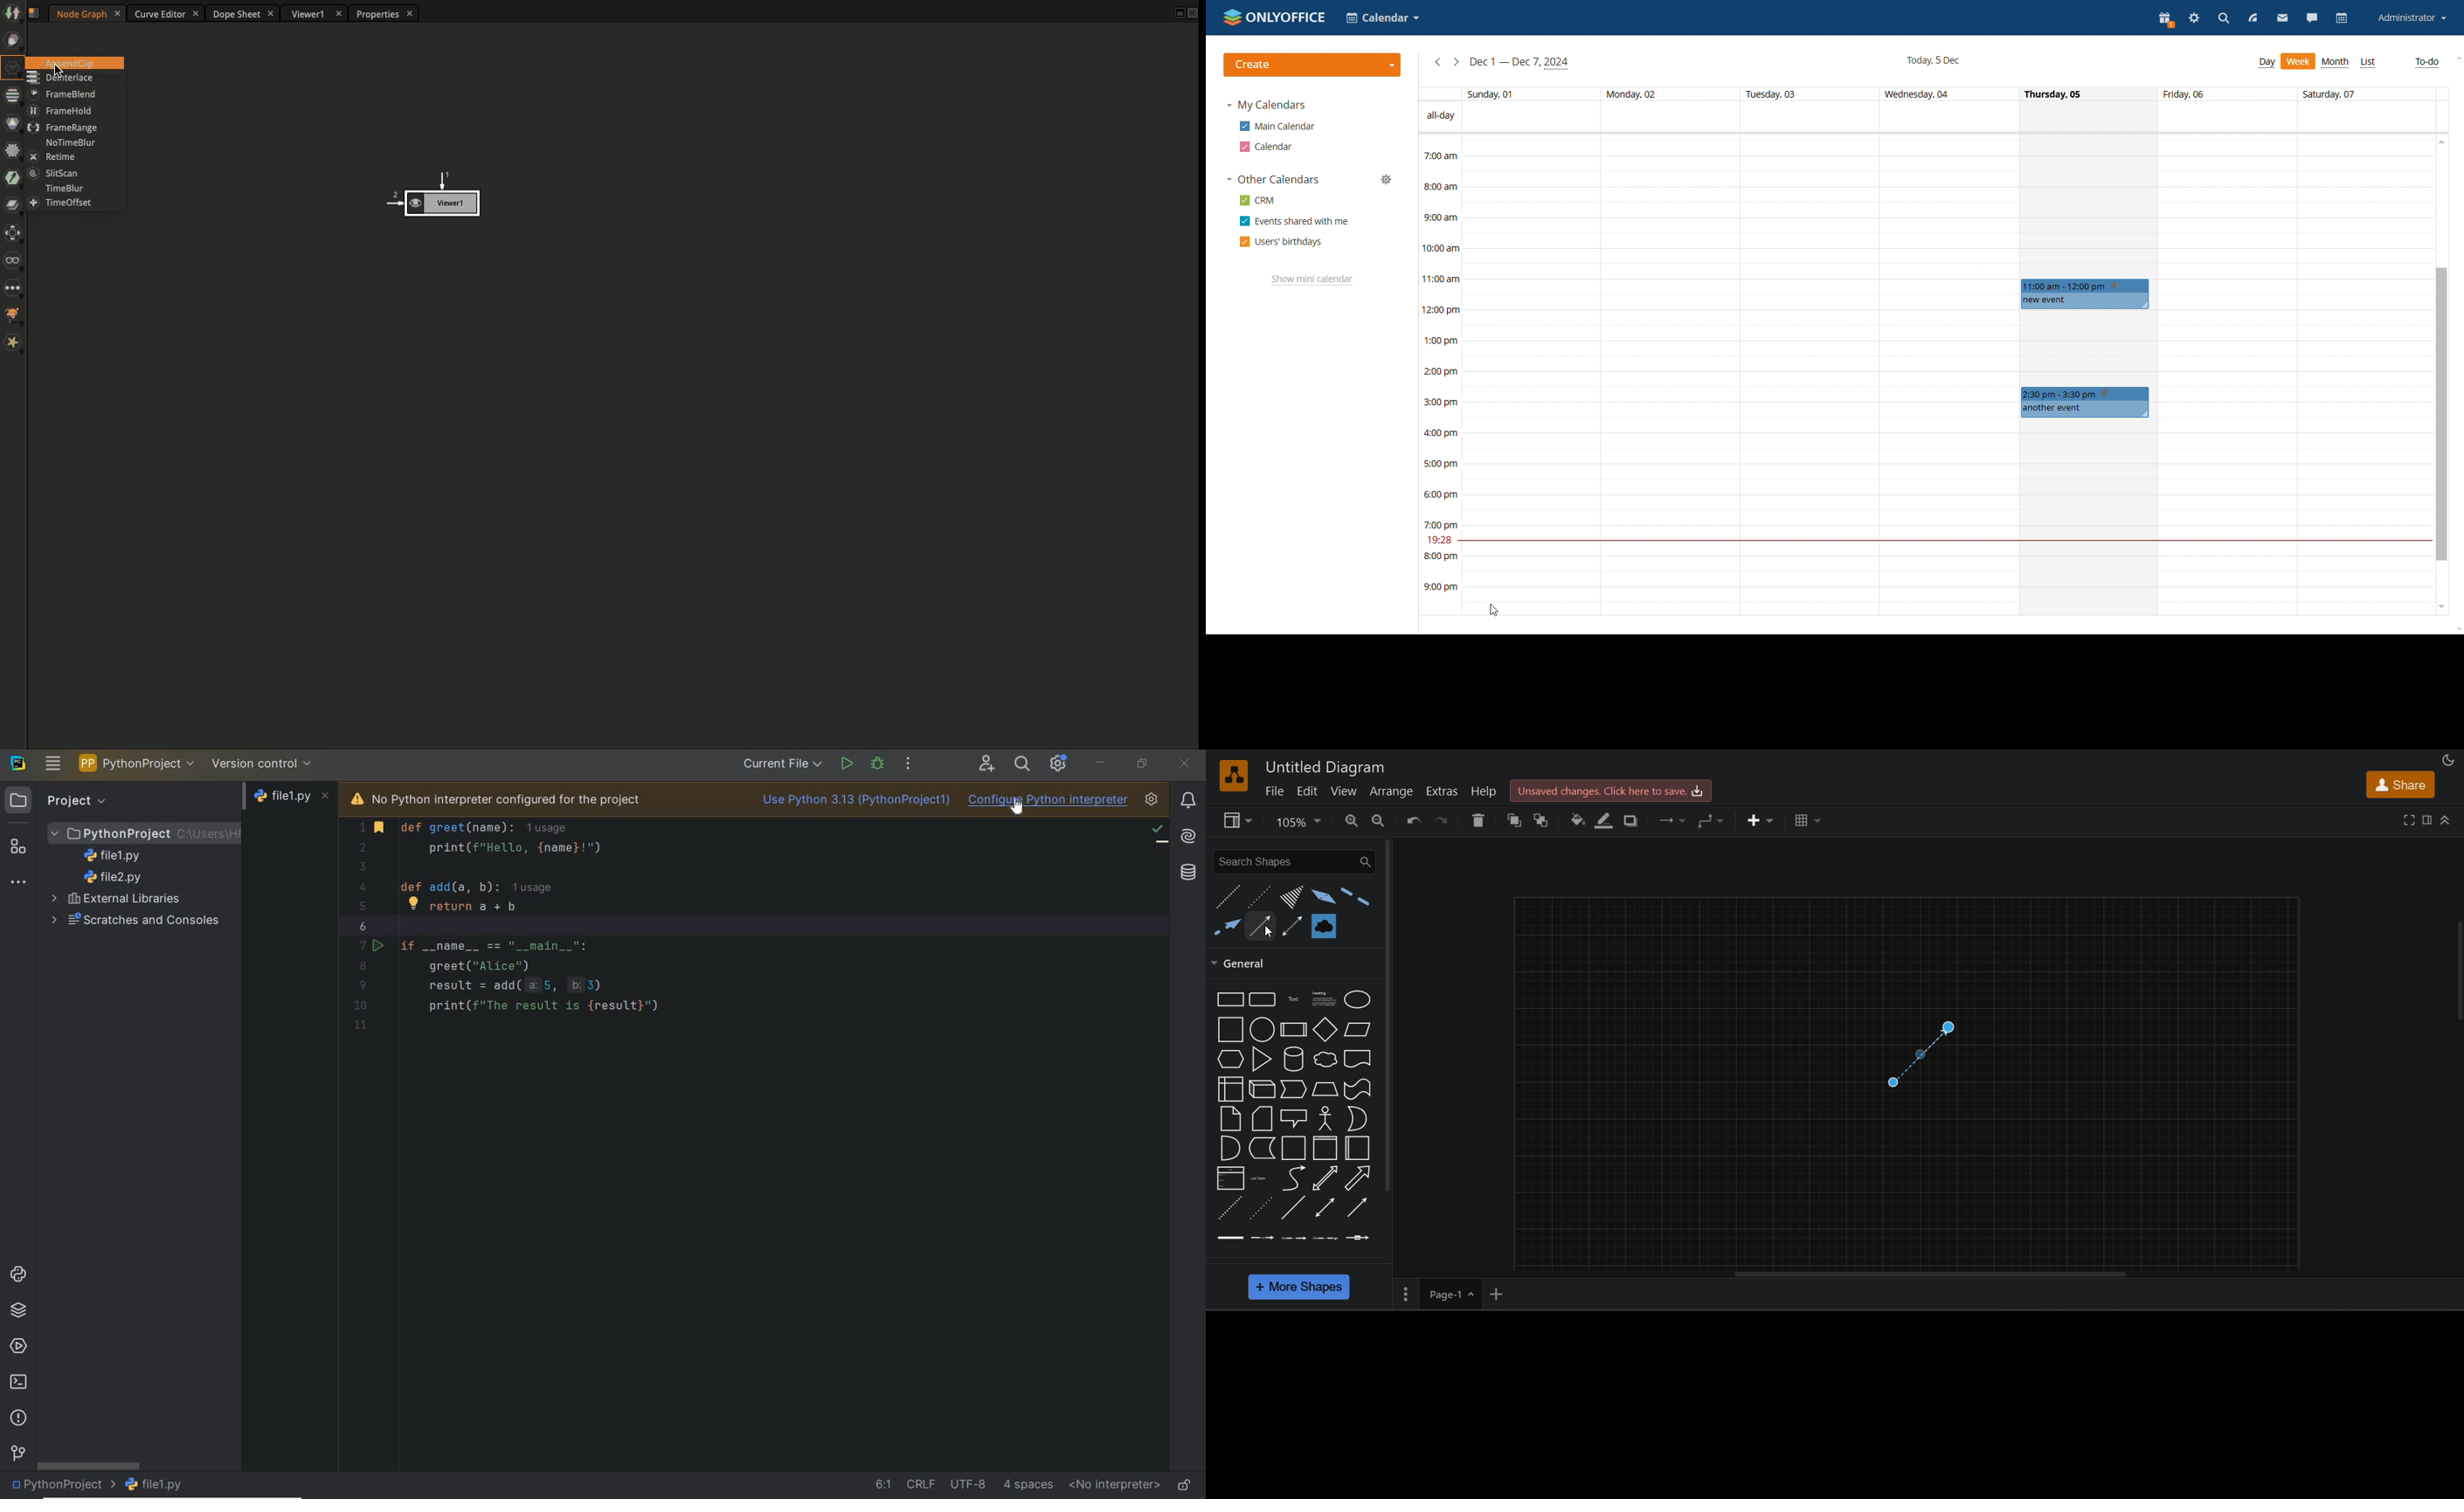  What do you see at coordinates (1921, 94) in the screenshot?
I see `Wednesday 04` at bounding box center [1921, 94].